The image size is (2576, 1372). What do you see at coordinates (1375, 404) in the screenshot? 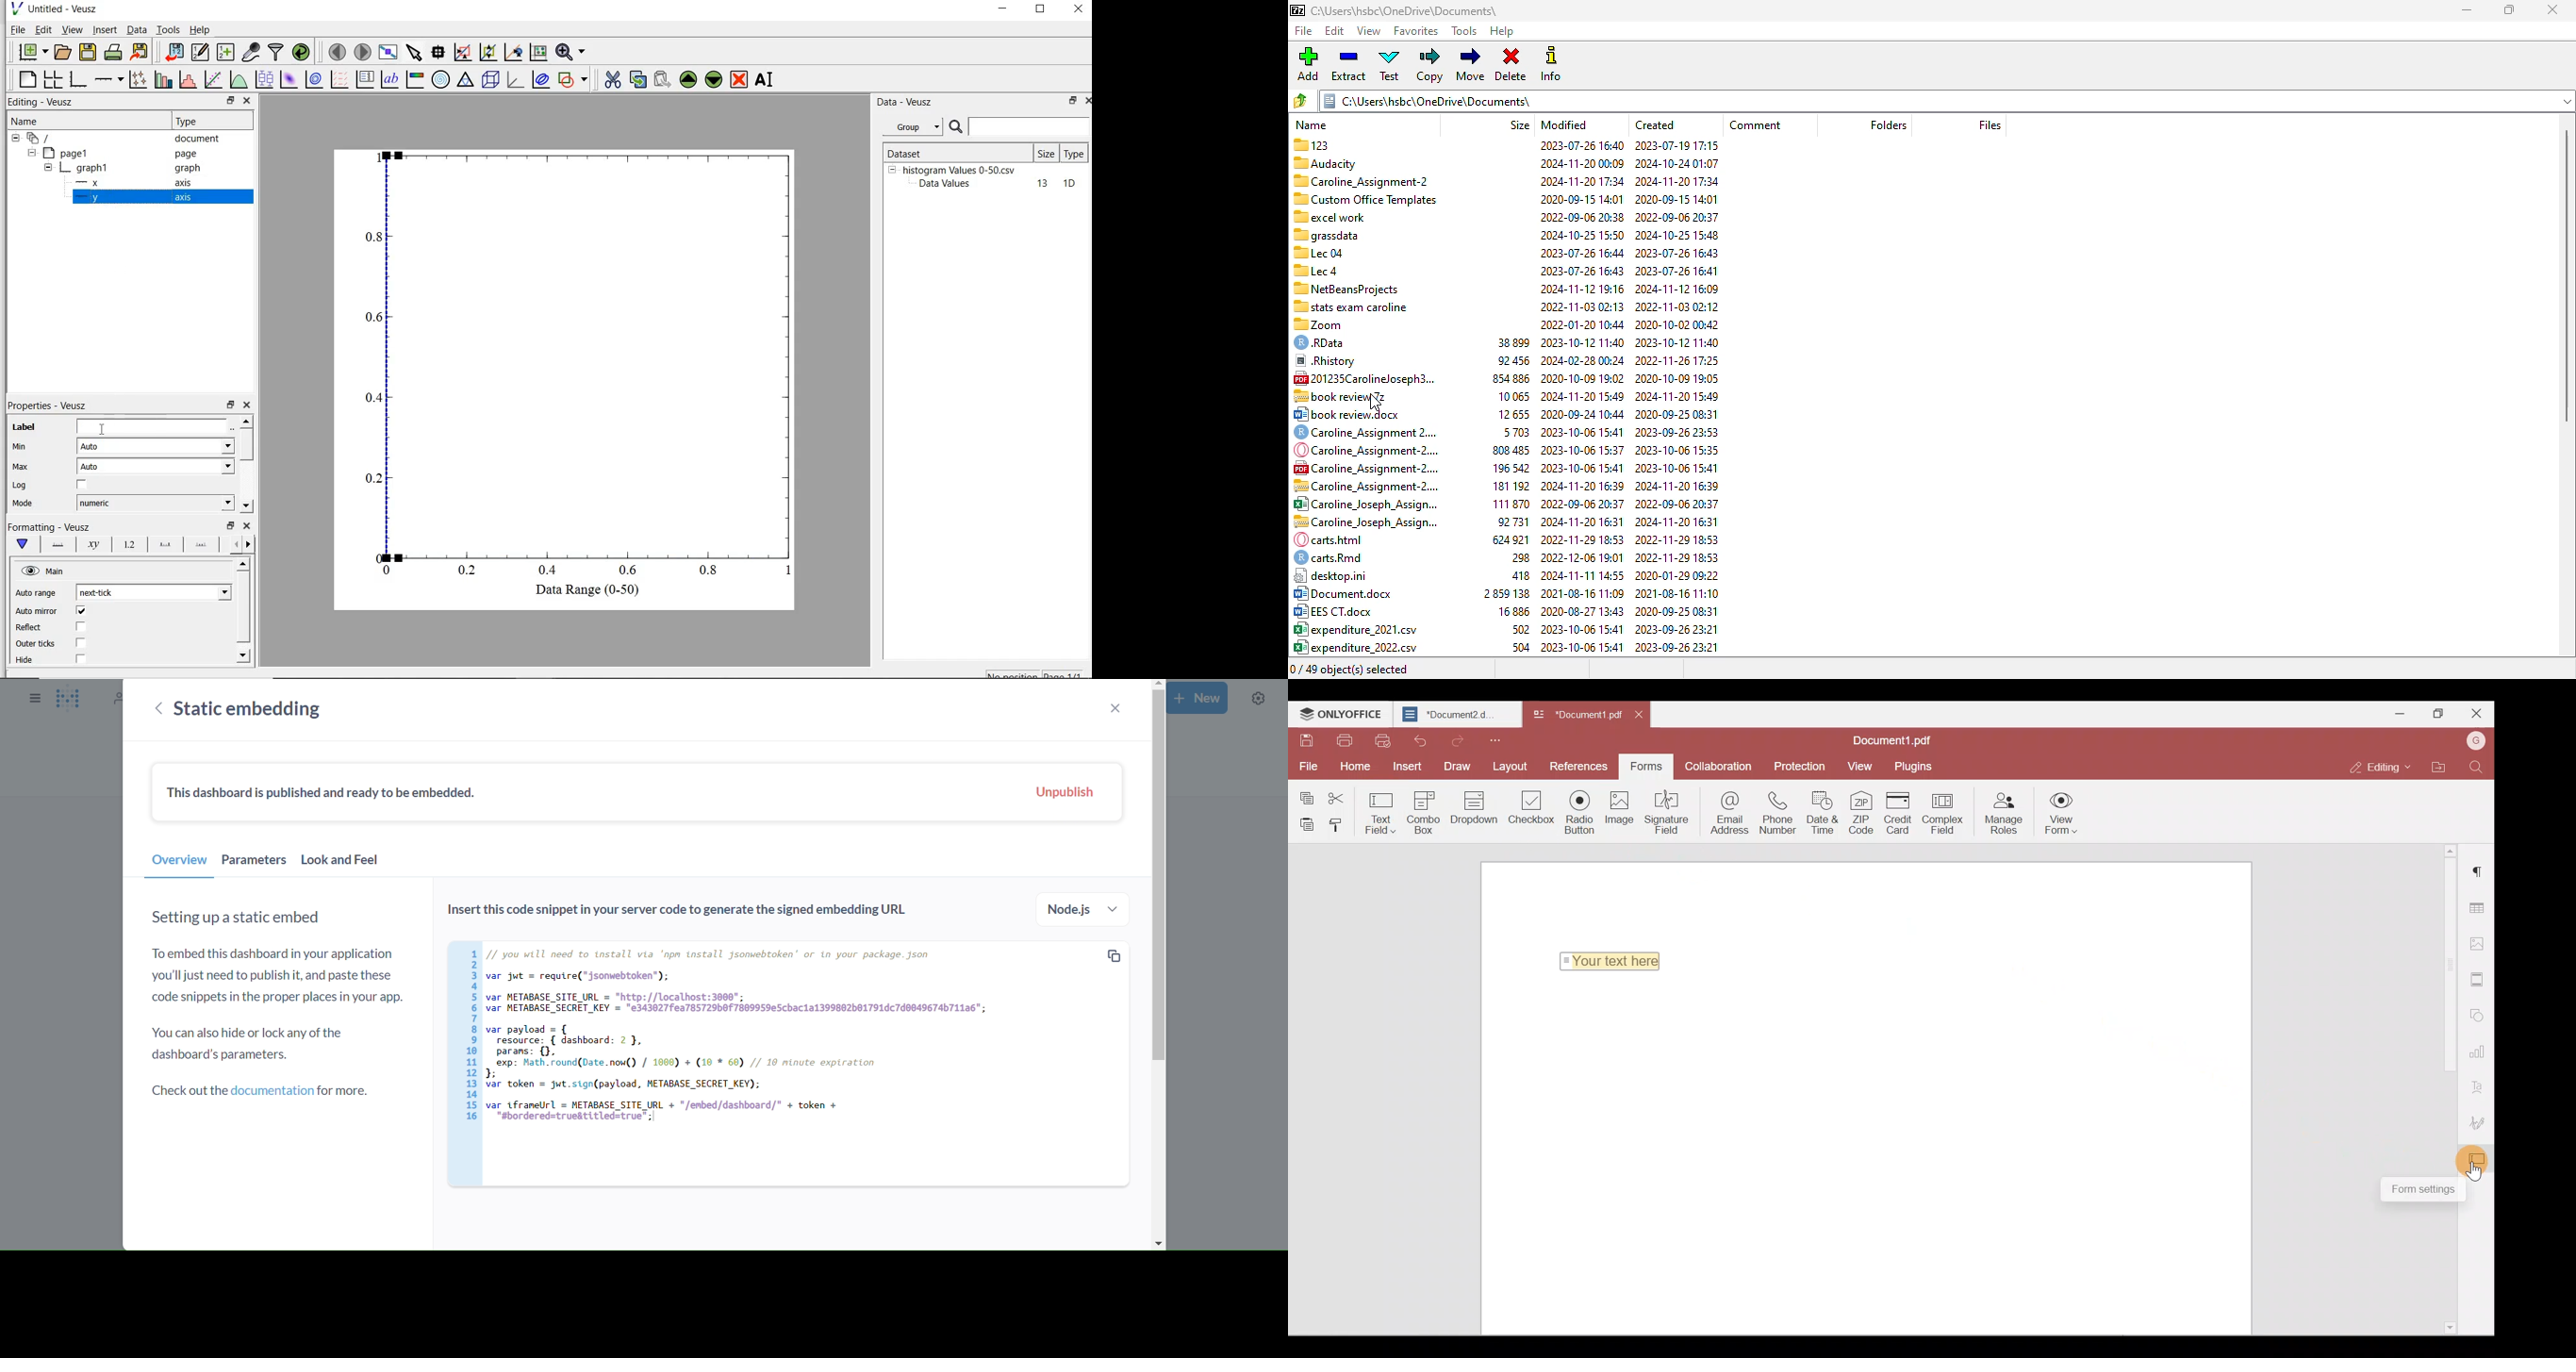
I see `cursor` at bounding box center [1375, 404].